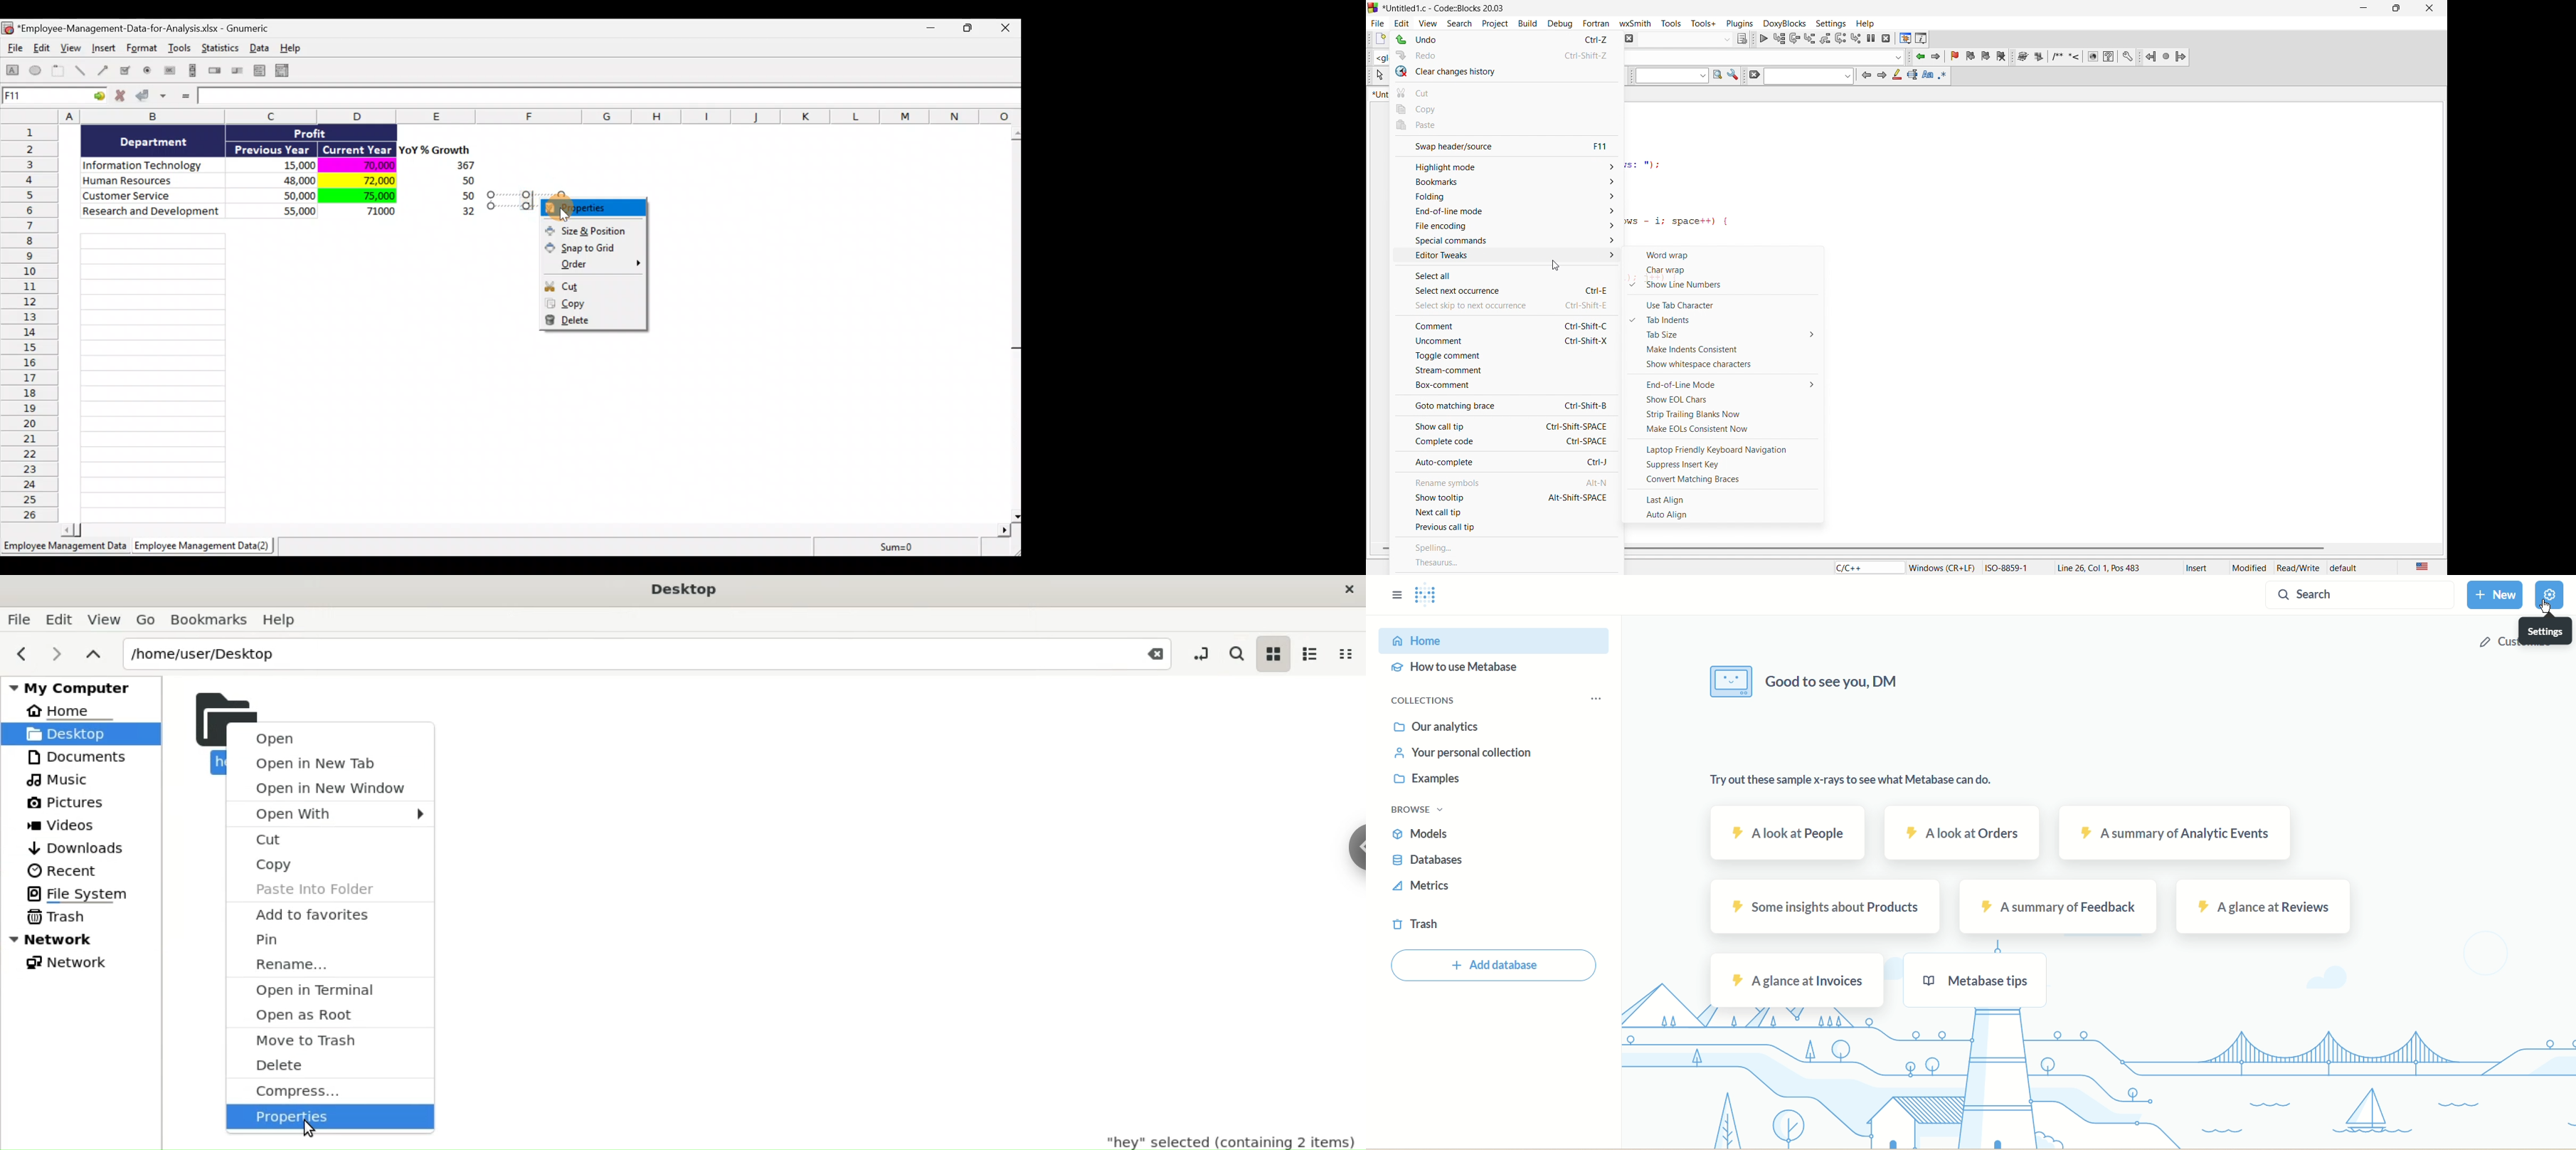 The height and width of the screenshot is (1176, 2576). I want to click on search bar, so click(1808, 77).